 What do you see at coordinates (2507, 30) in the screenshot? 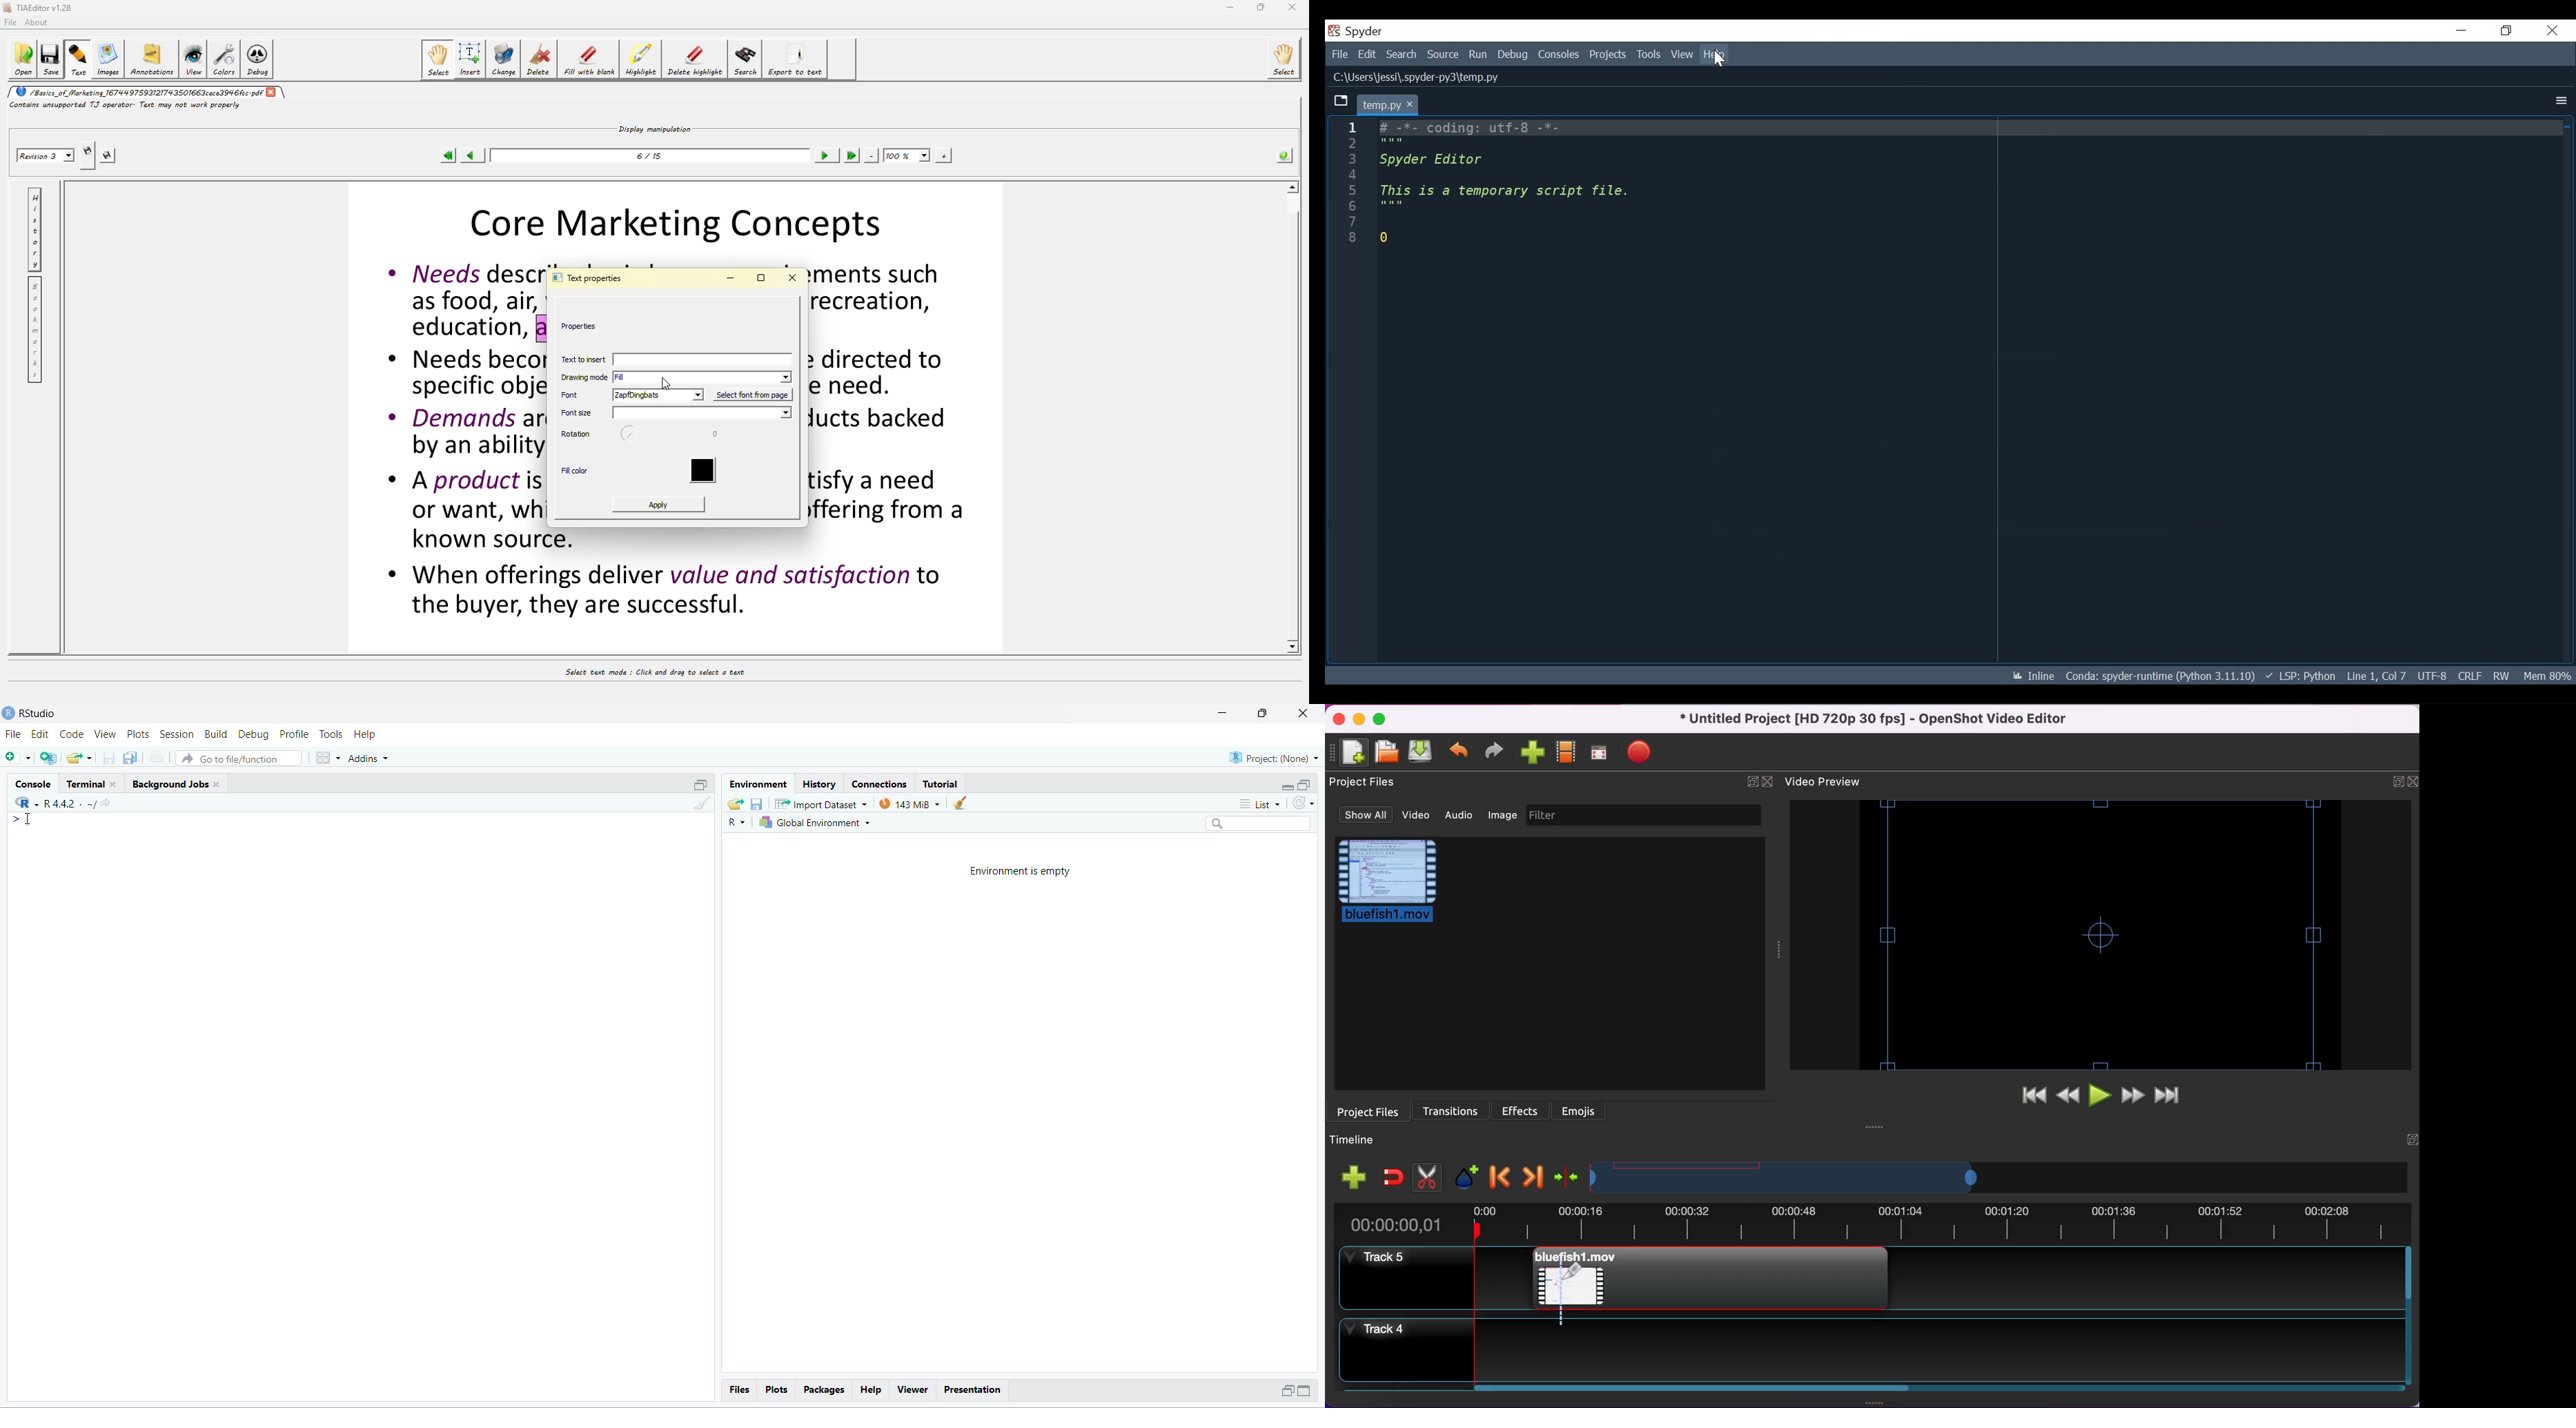
I see `Restore` at bounding box center [2507, 30].